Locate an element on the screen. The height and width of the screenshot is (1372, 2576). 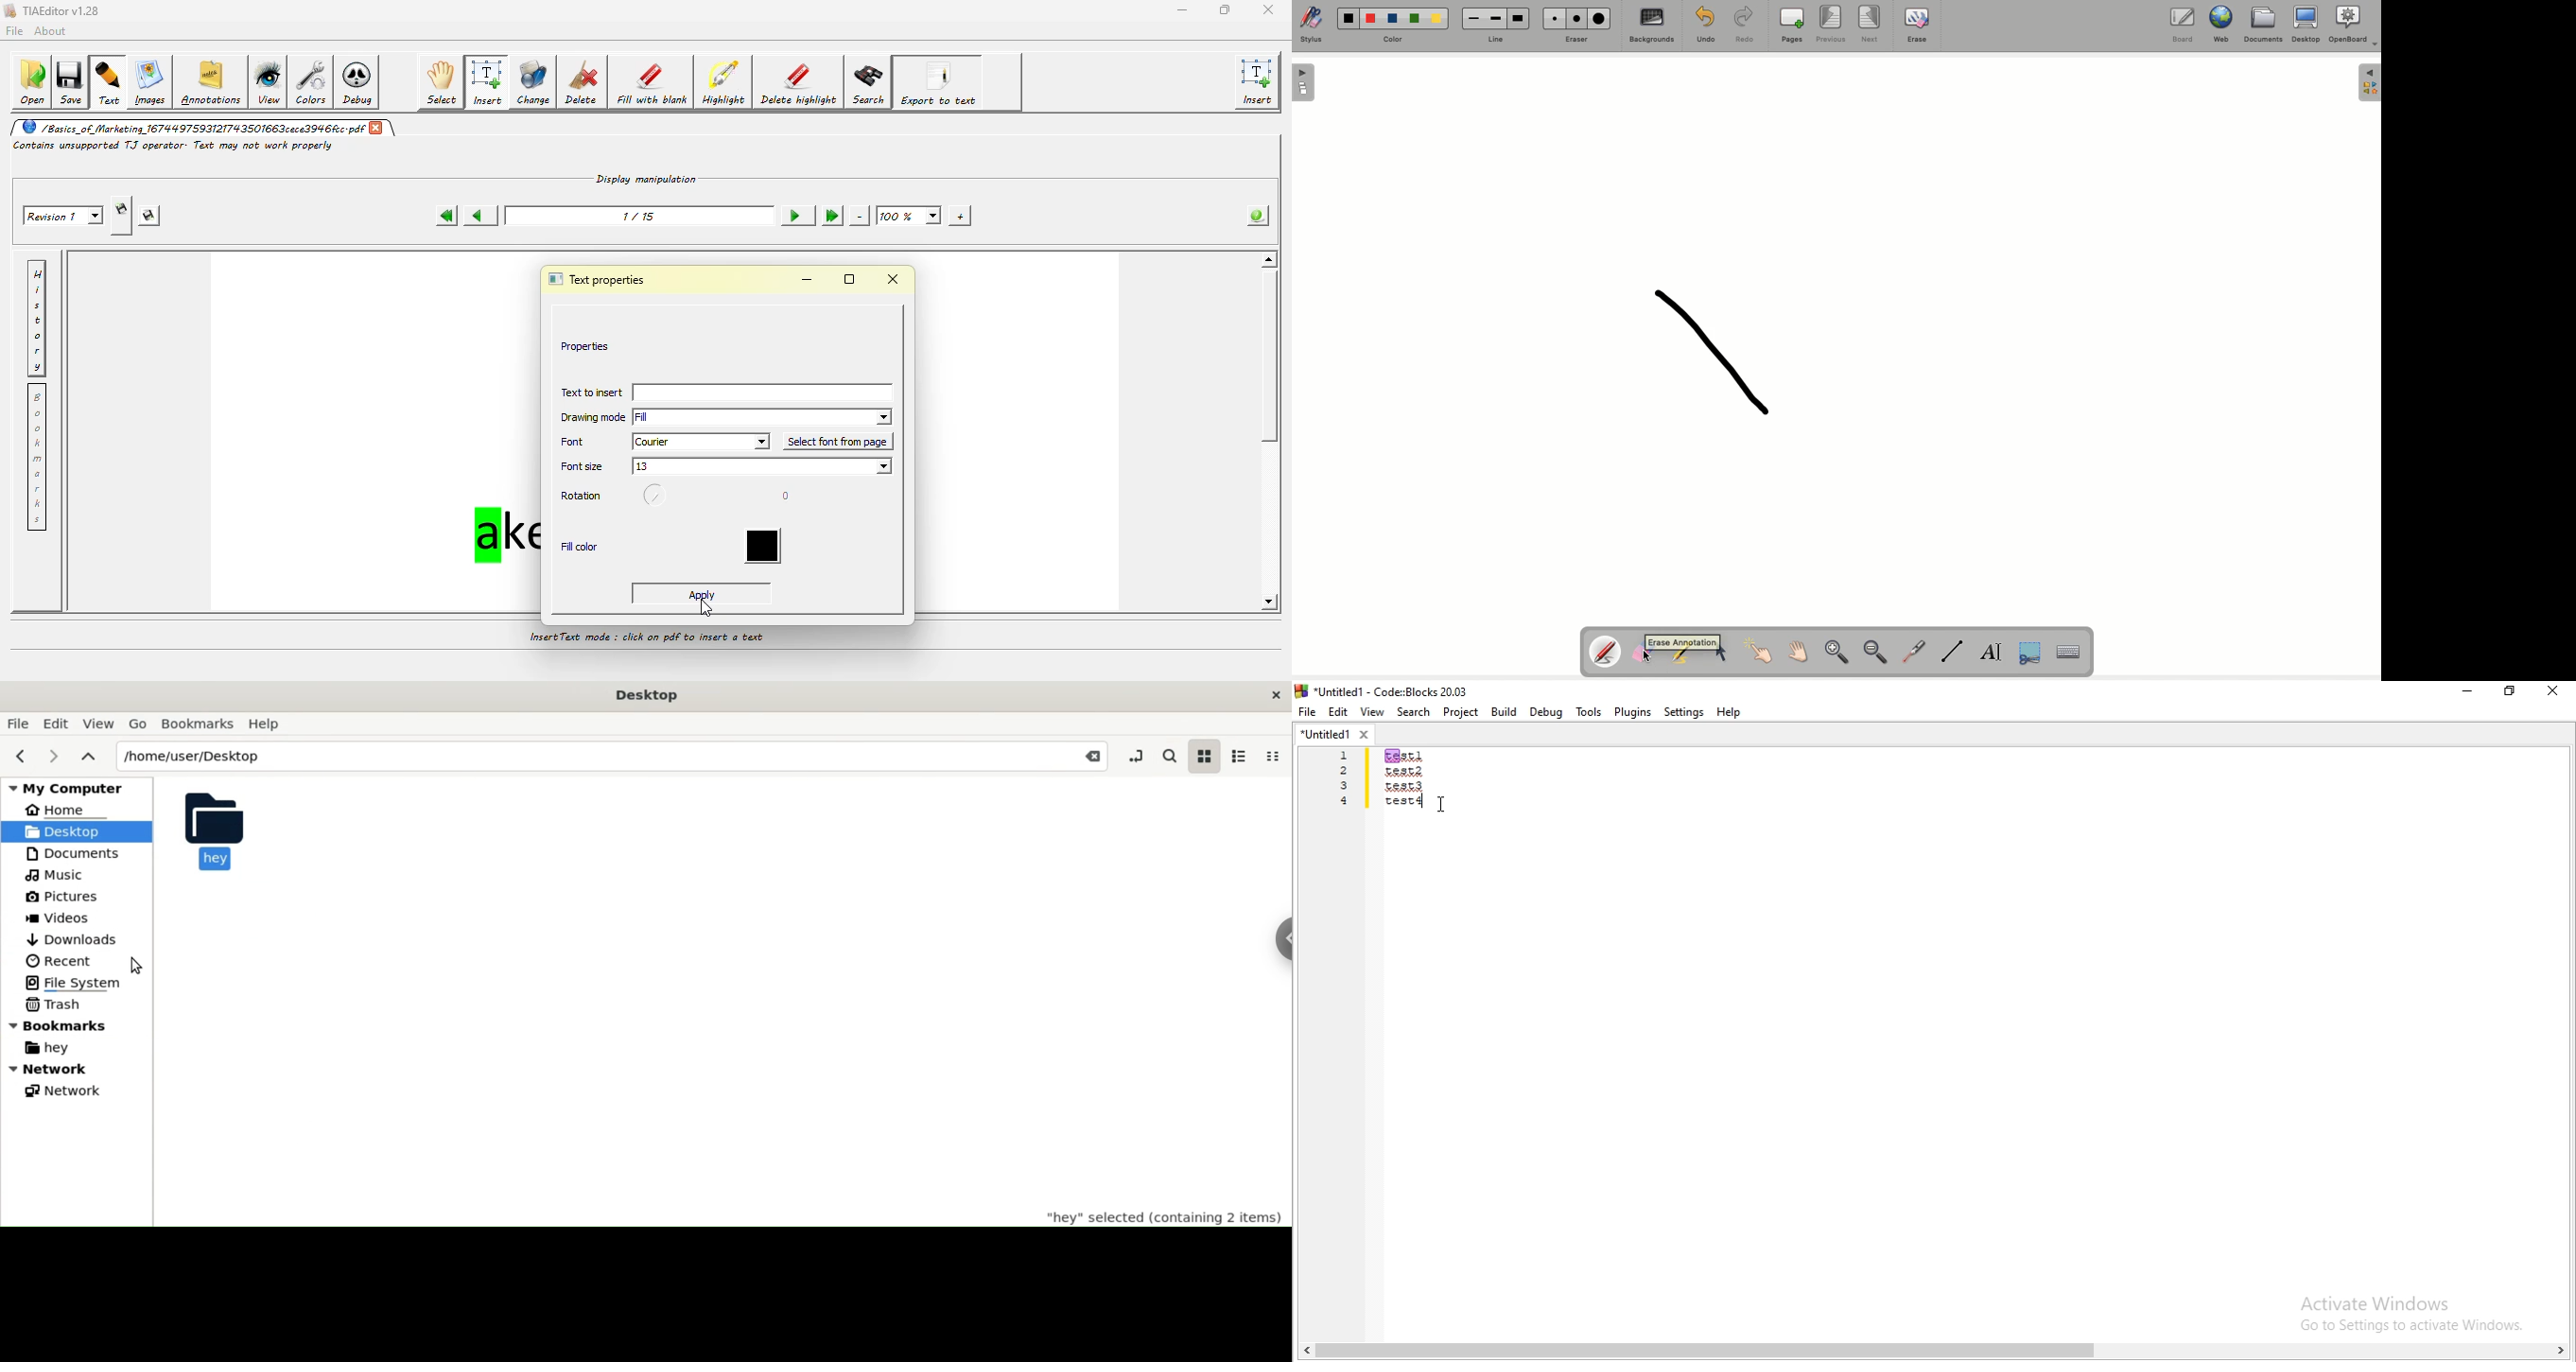
last page is located at coordinates (830, 215).